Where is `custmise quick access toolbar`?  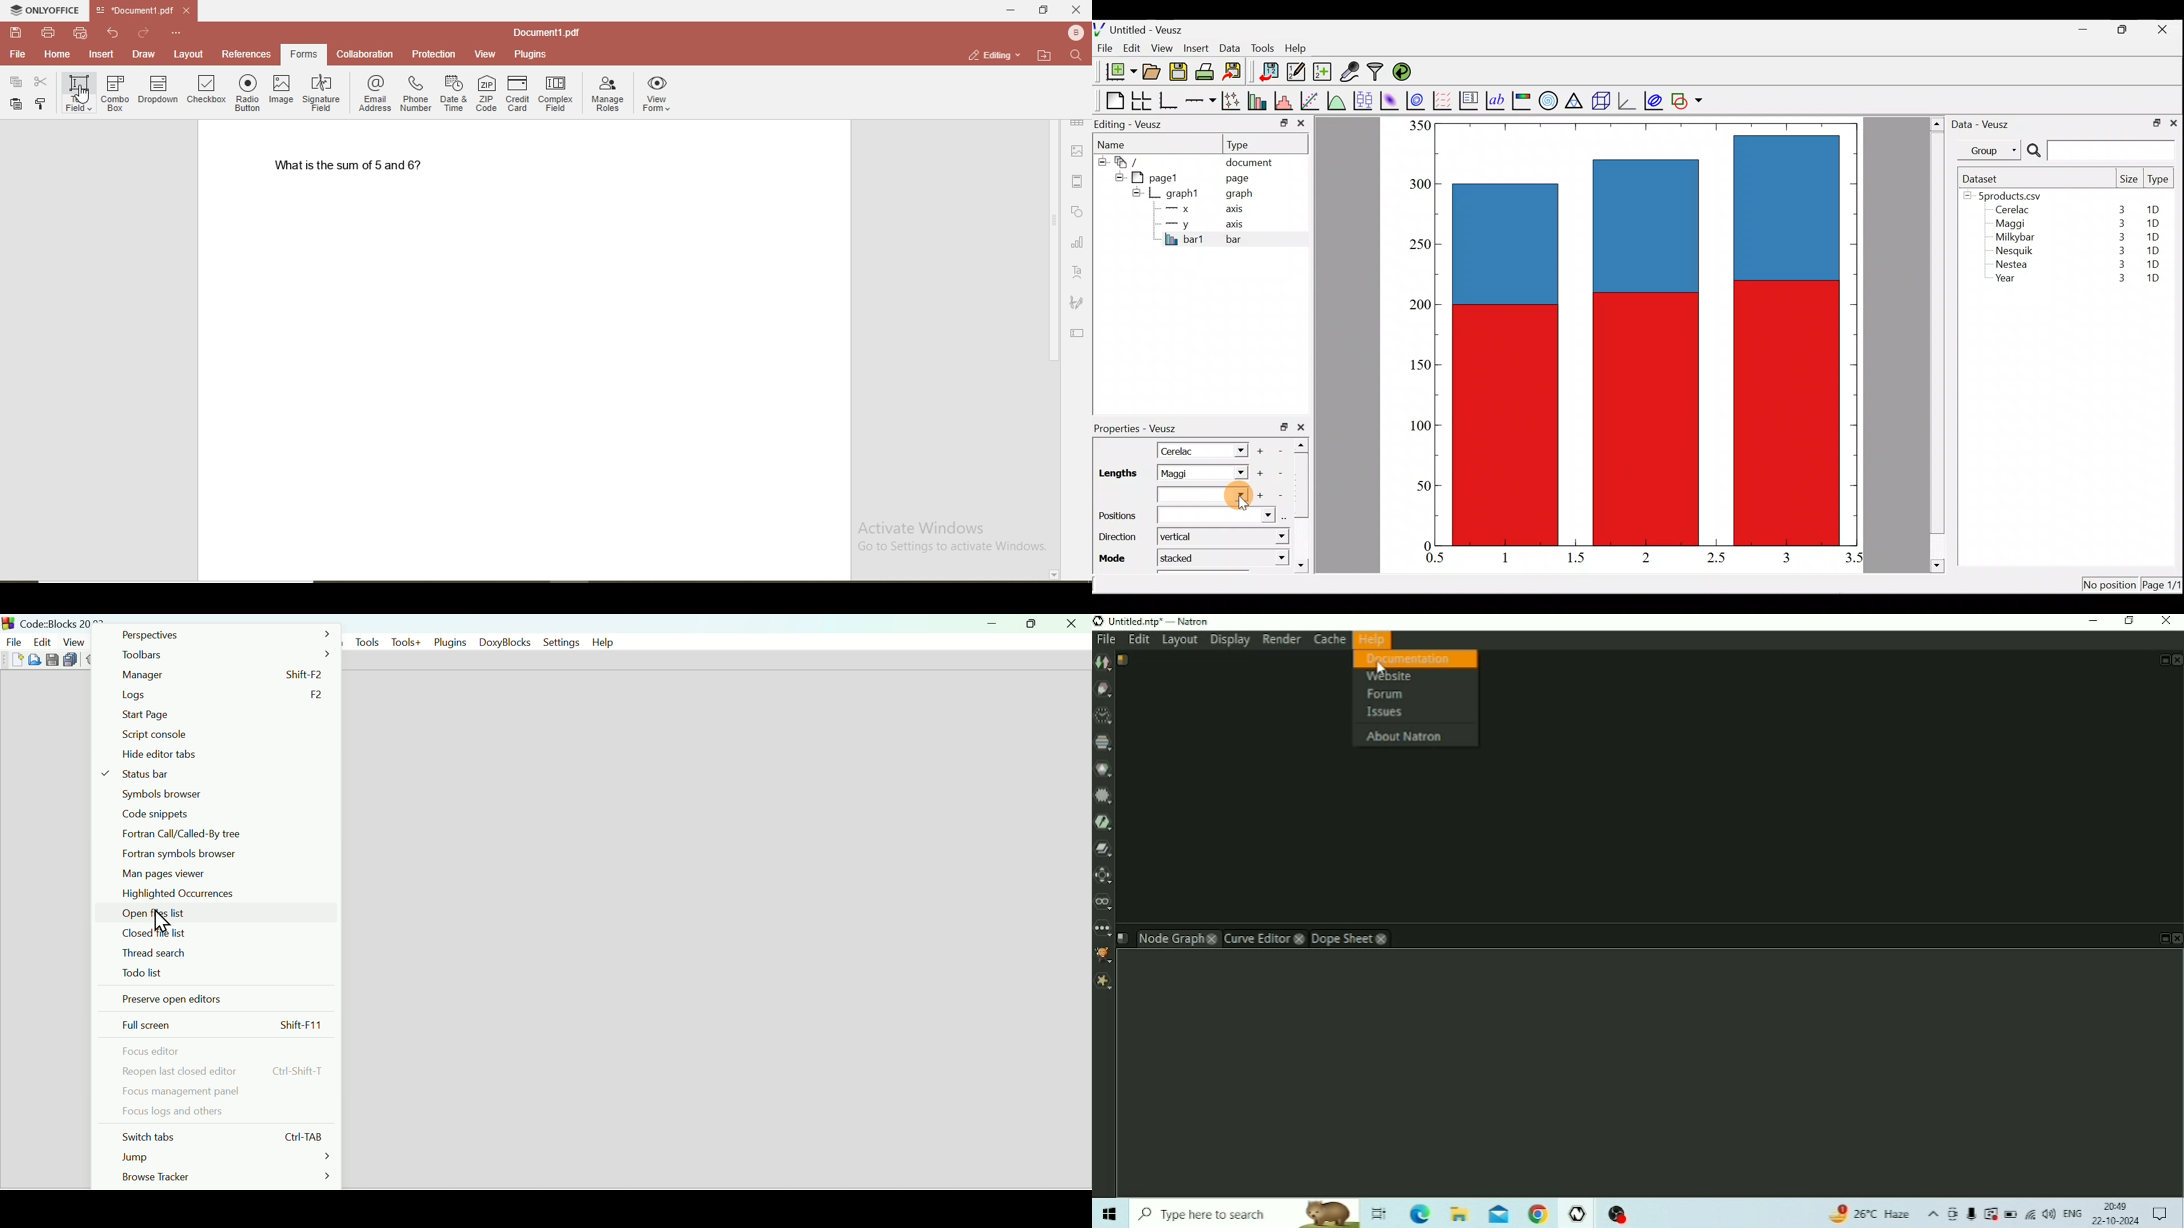
custmise quick access toolbar is located at coordinates (176, 32).